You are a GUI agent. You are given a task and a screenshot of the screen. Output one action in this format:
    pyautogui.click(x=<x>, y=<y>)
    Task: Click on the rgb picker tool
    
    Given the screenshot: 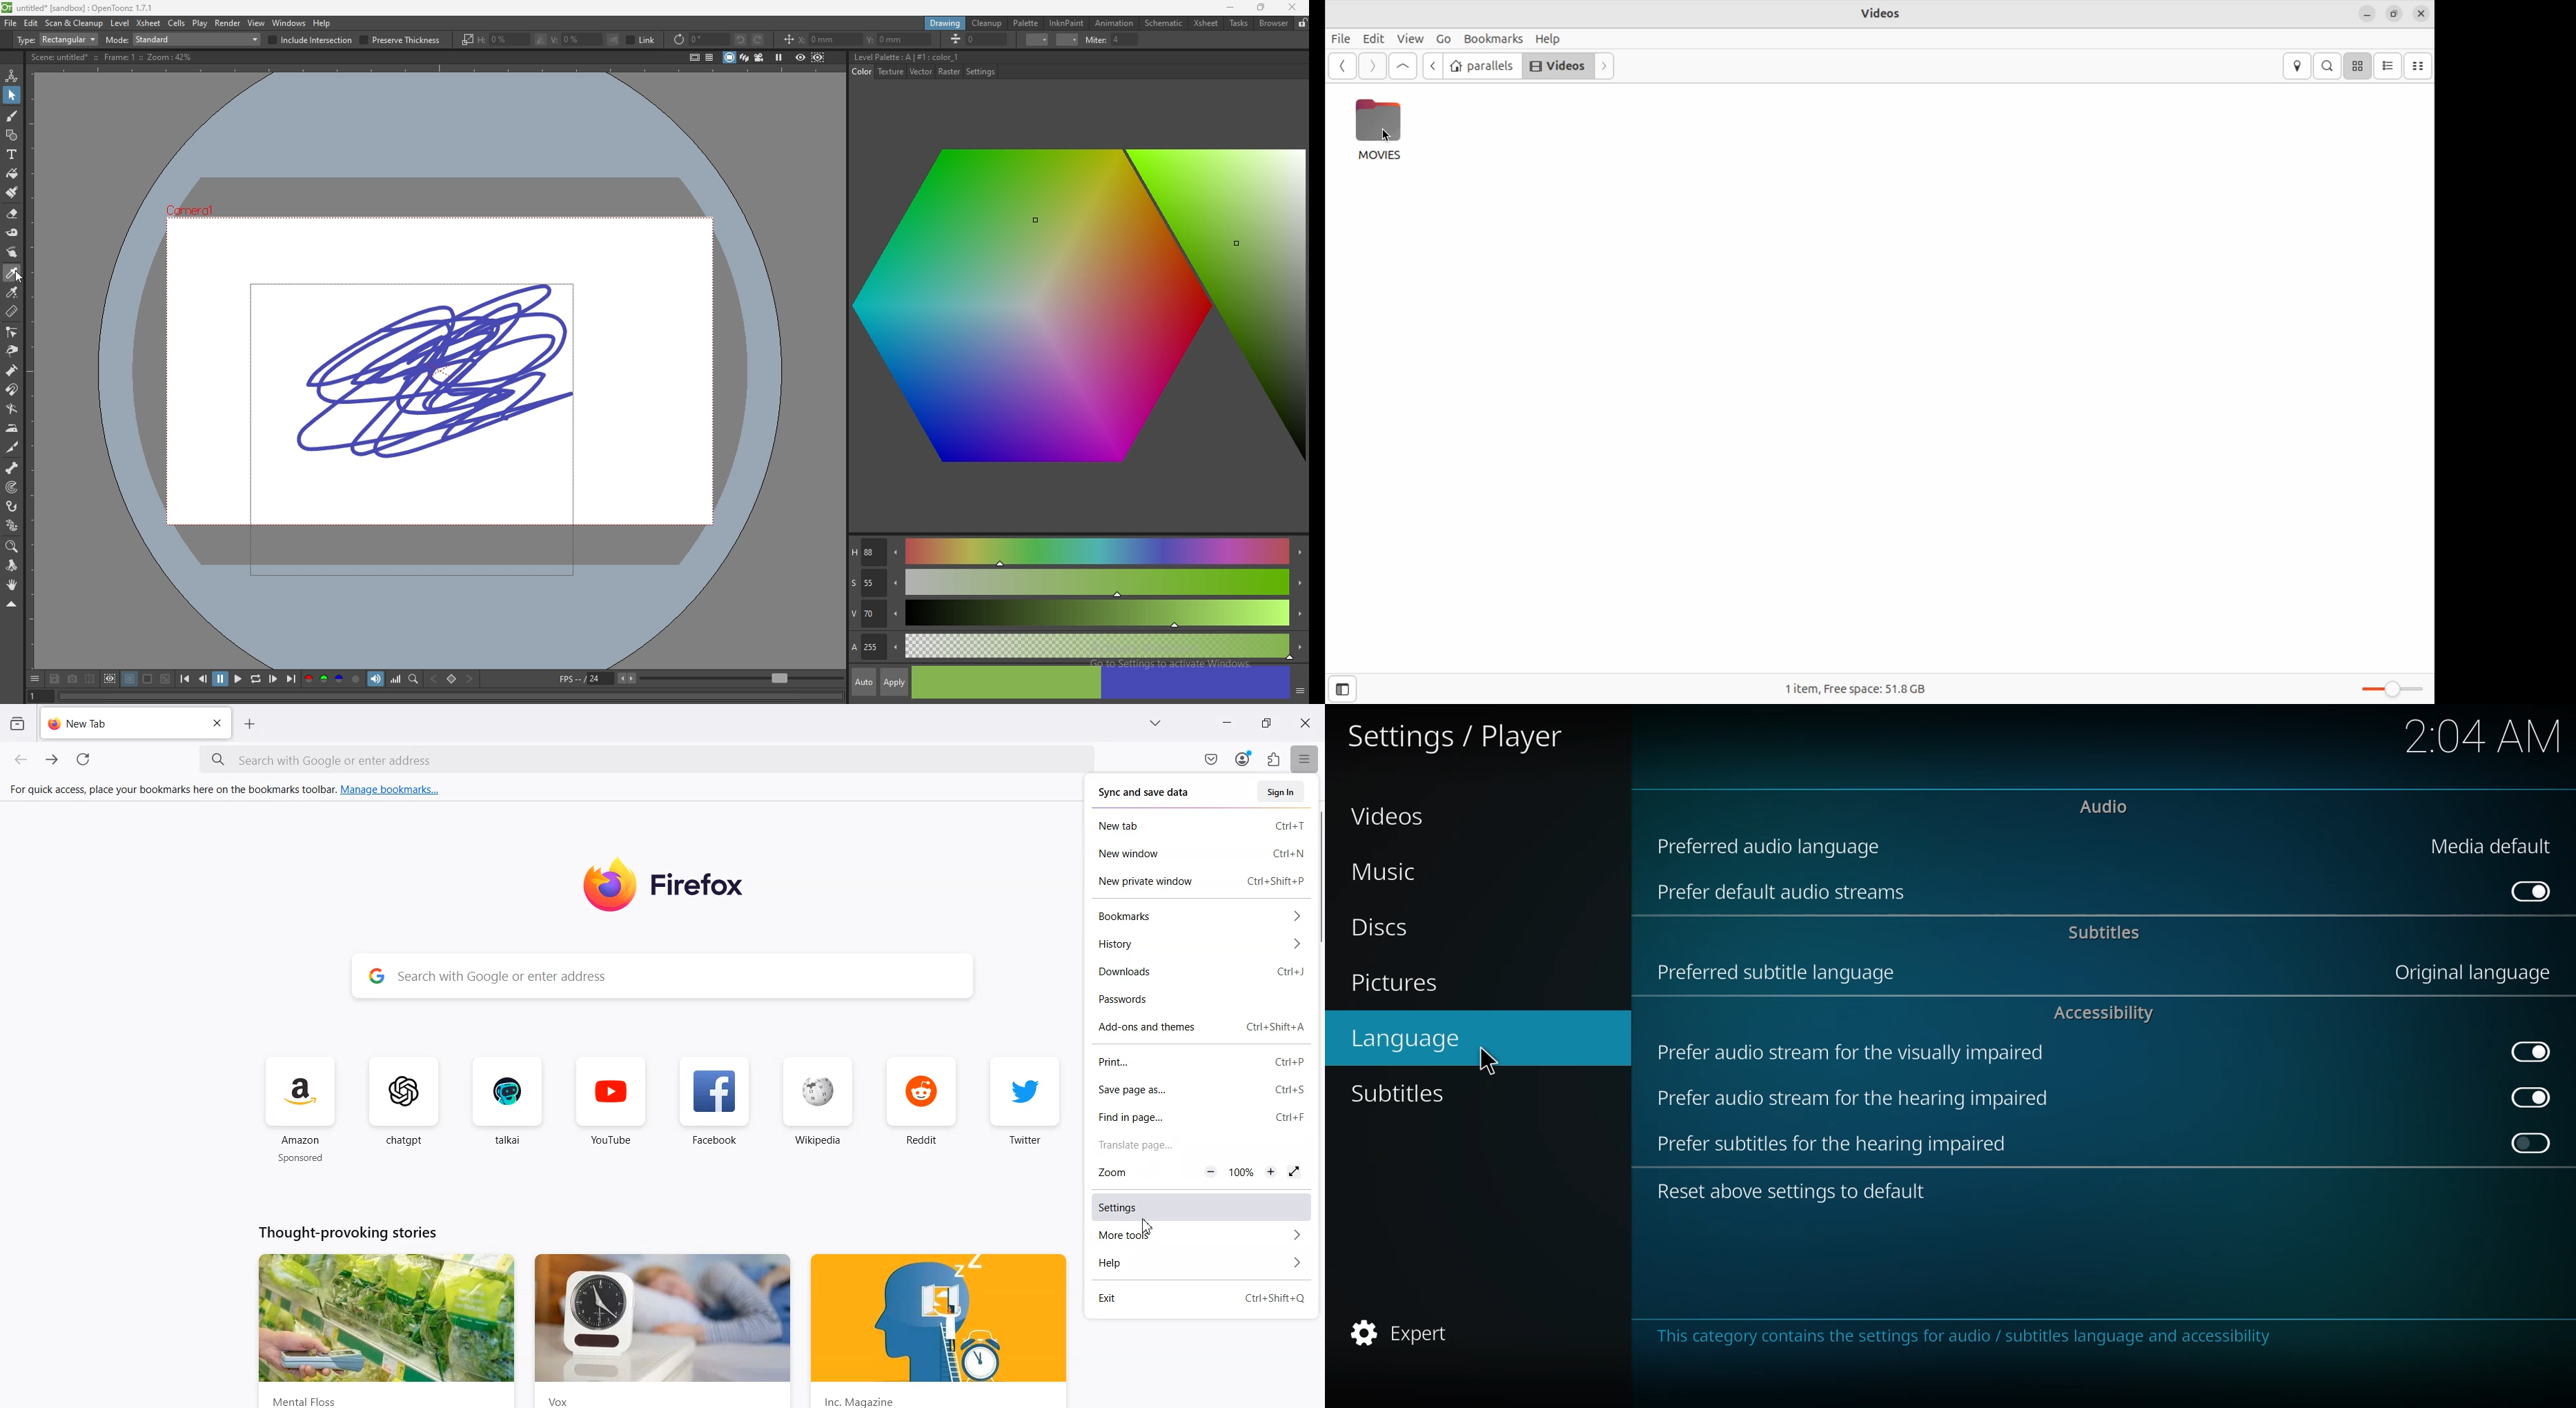 What is the action you would take?
    pyautogui.click(x=12, y=292)
    